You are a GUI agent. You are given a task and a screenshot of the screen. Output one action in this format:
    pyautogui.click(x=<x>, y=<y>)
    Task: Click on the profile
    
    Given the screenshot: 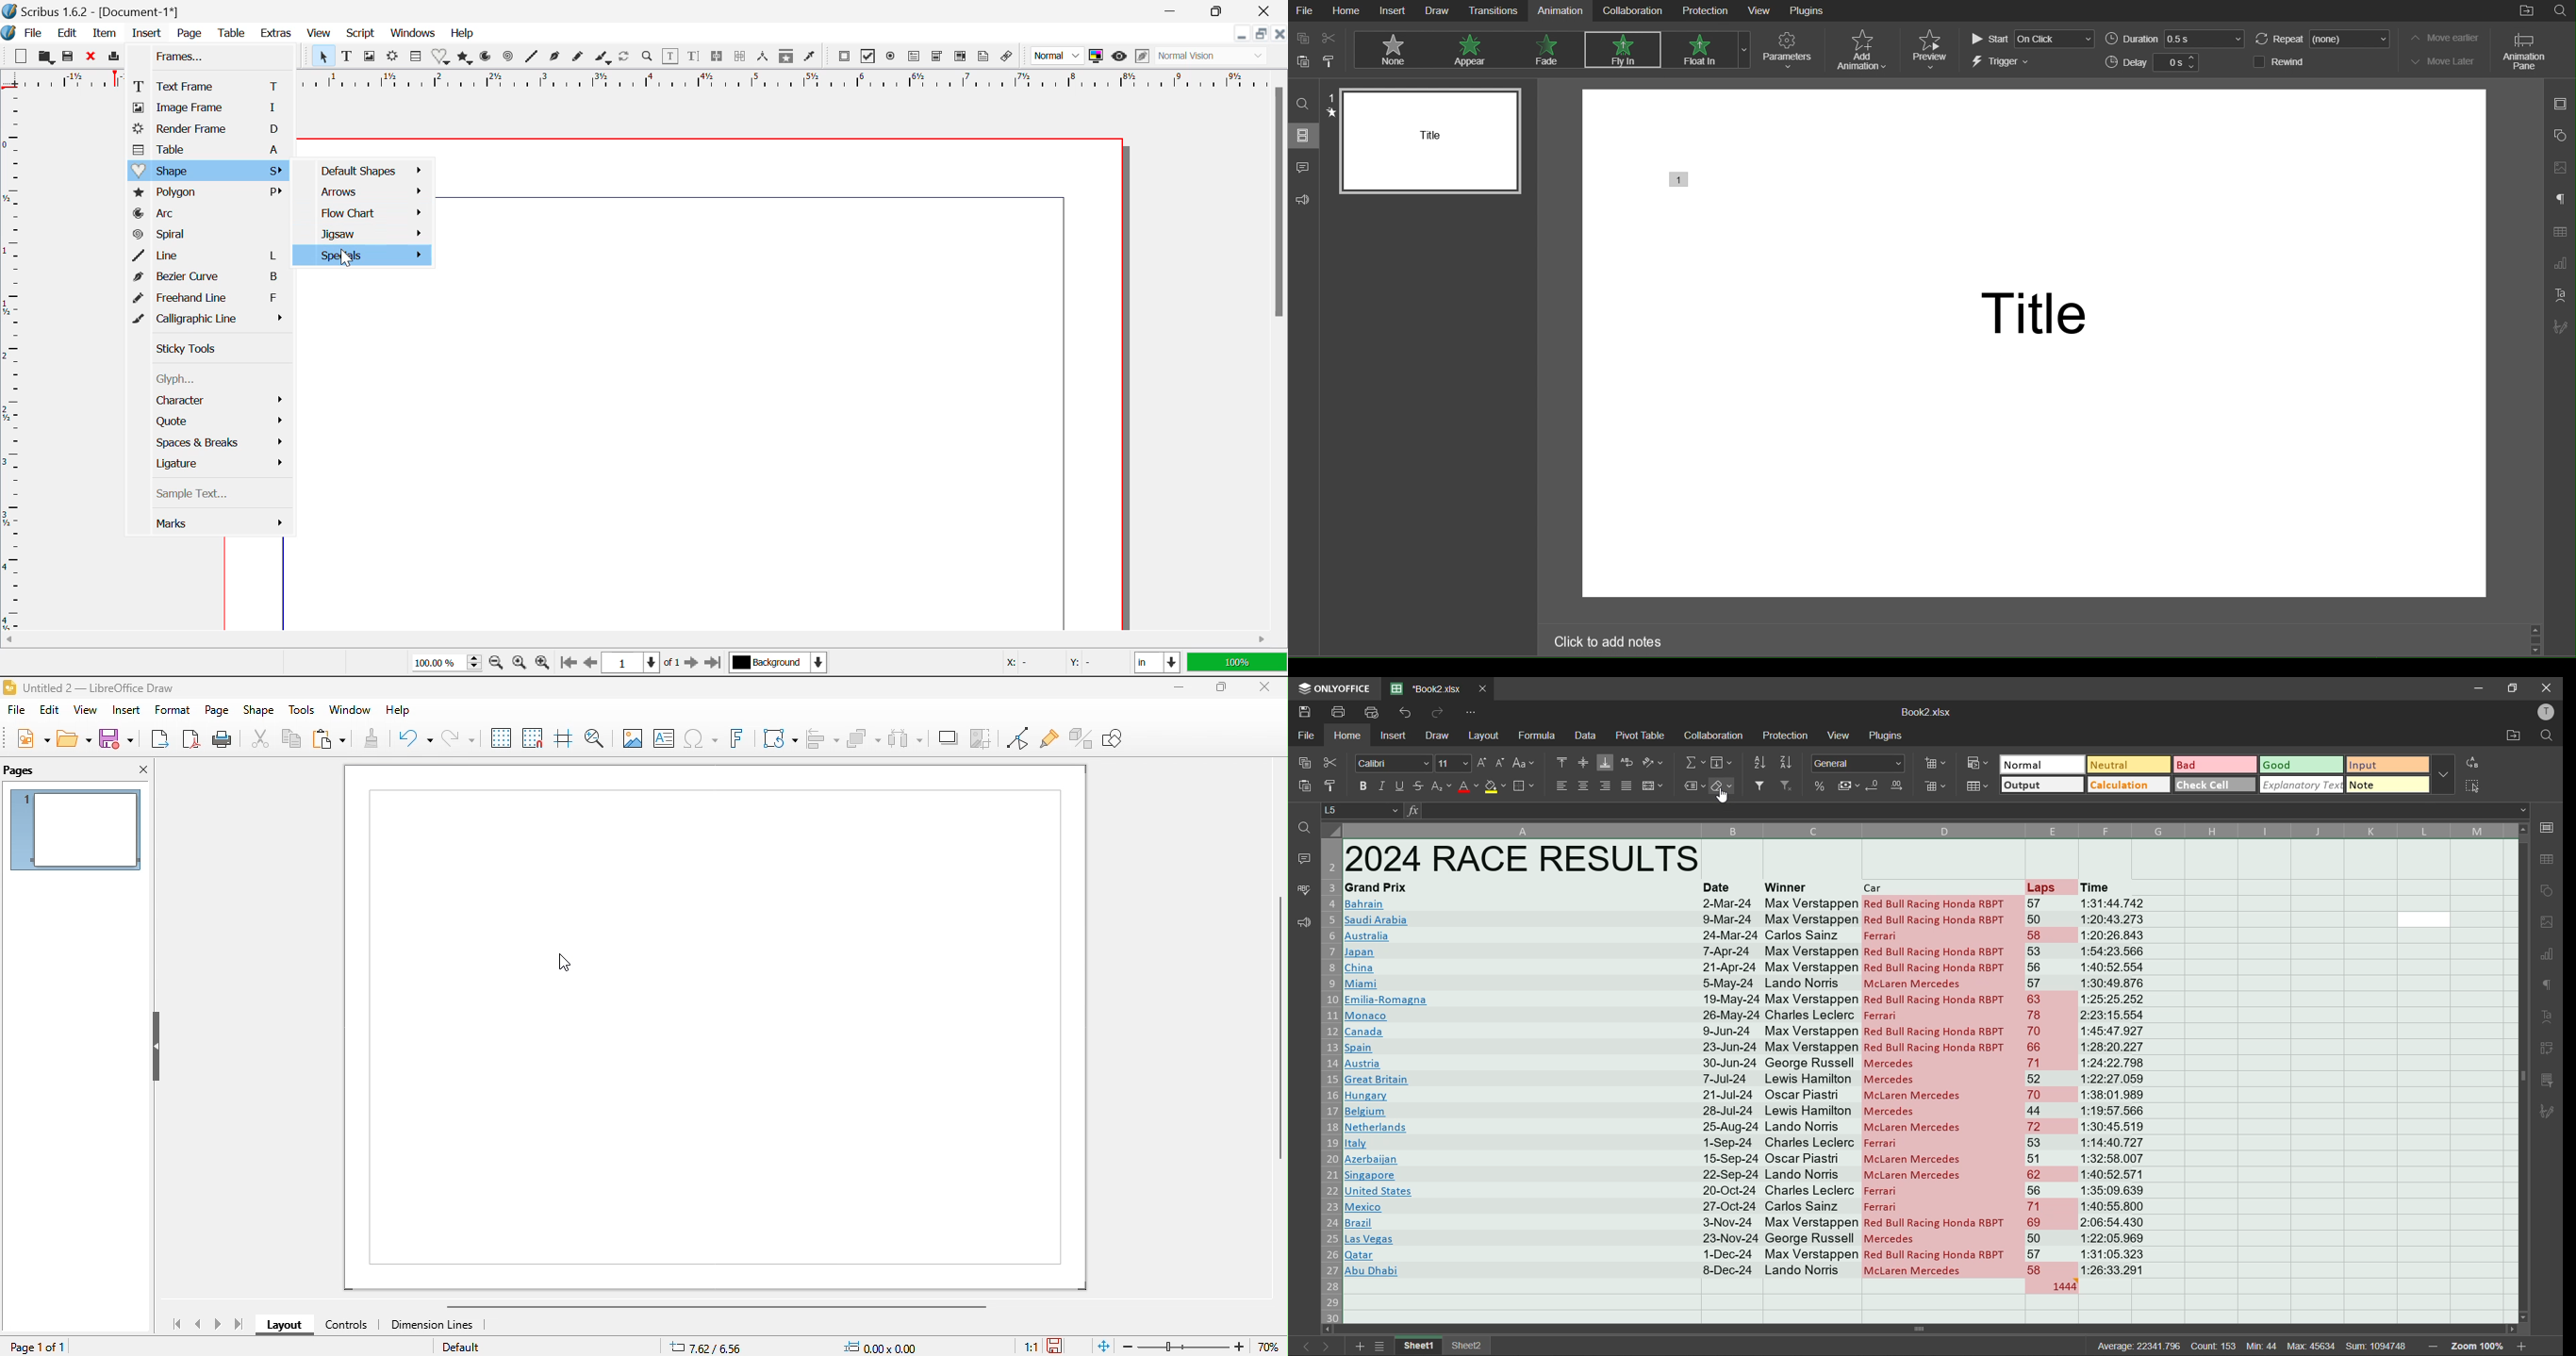 What is the action you would take?
    pyautogui.click(x=2544, y=713)
    